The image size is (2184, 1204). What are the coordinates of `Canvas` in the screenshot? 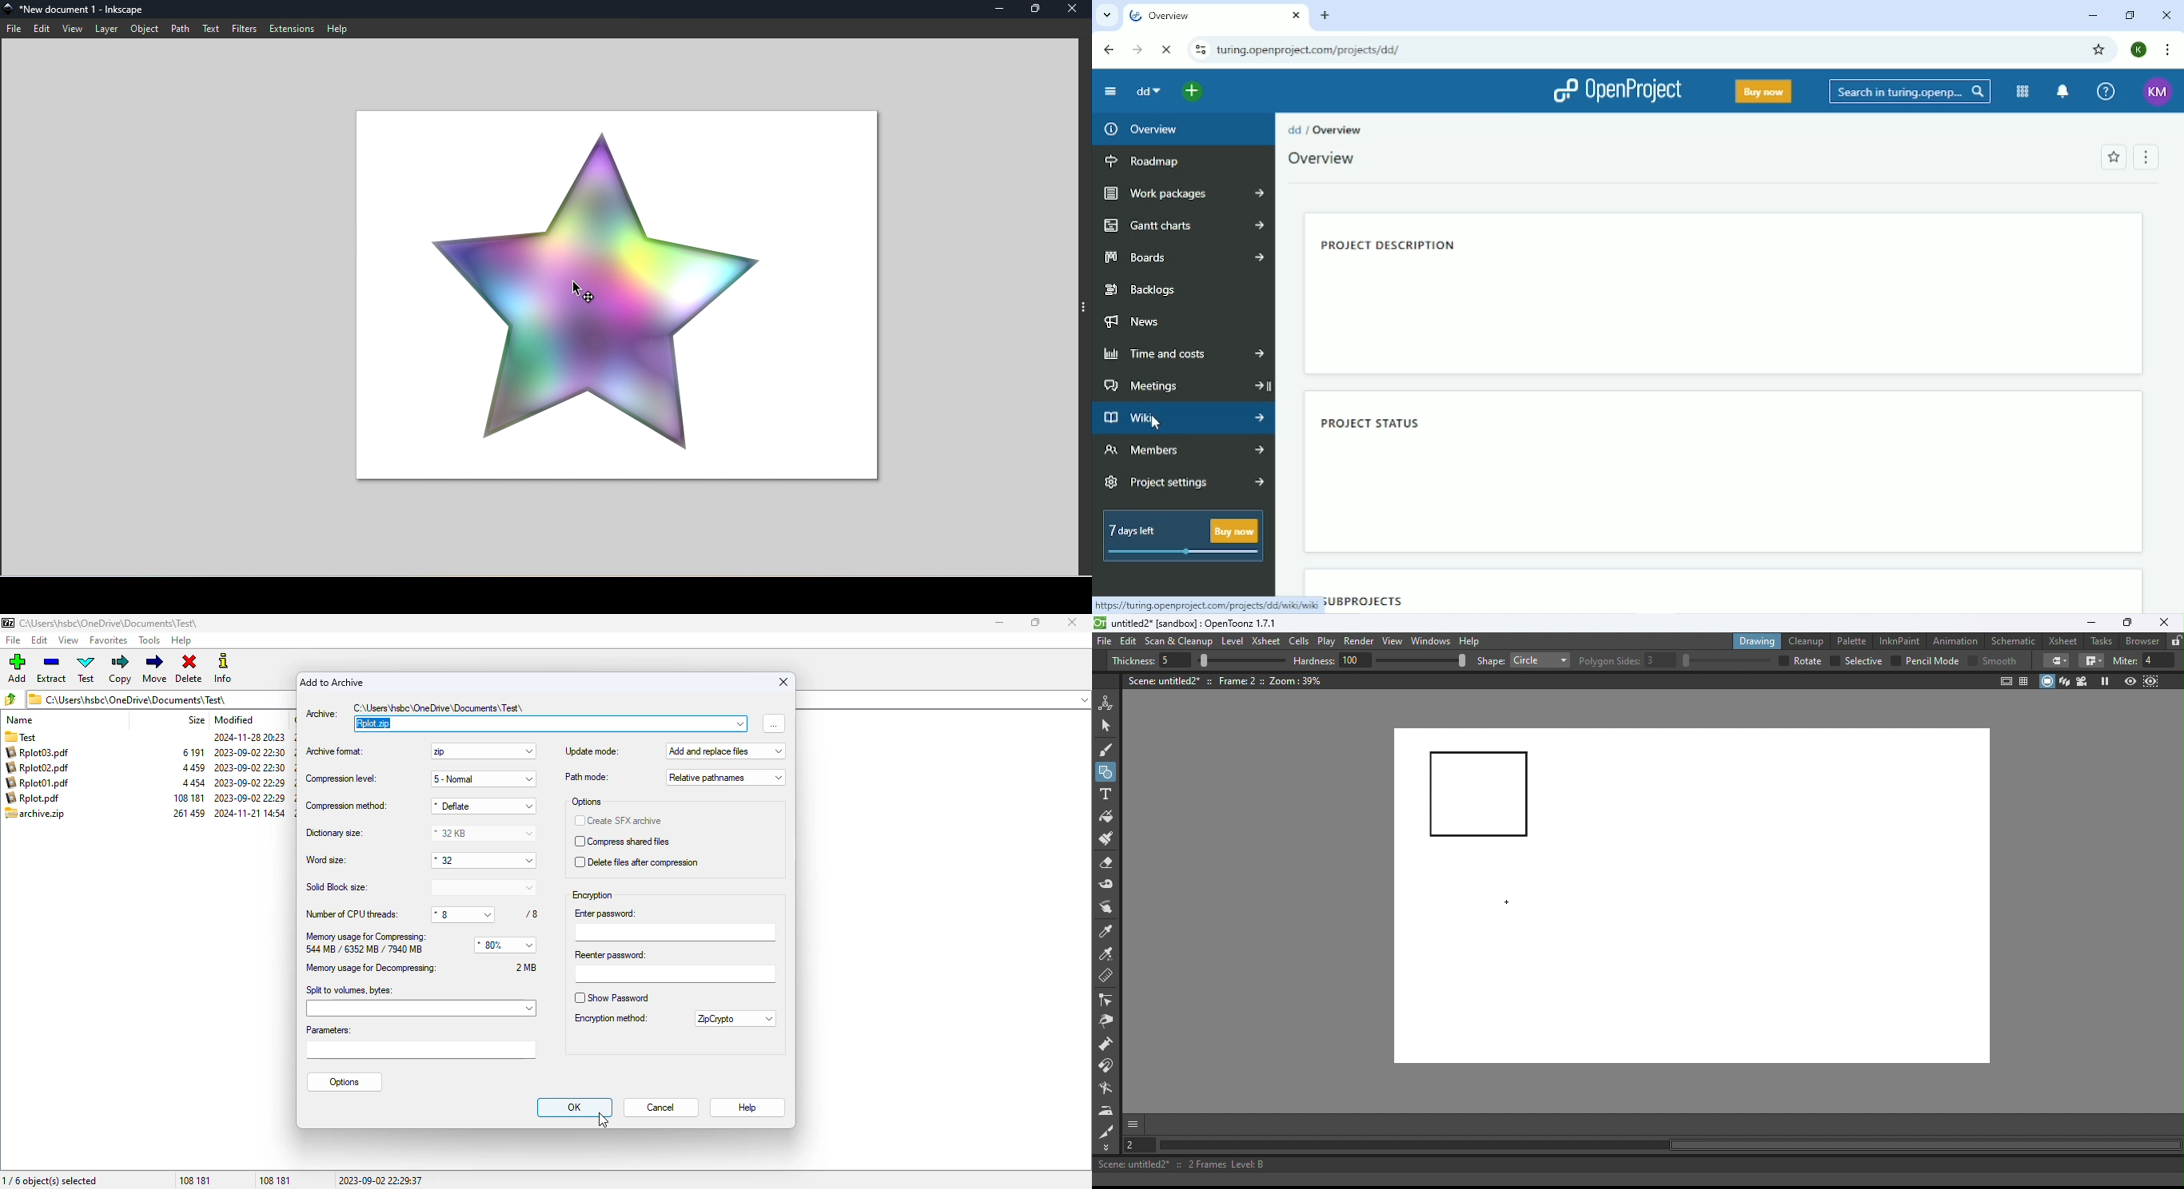 It's located at (616, 299).